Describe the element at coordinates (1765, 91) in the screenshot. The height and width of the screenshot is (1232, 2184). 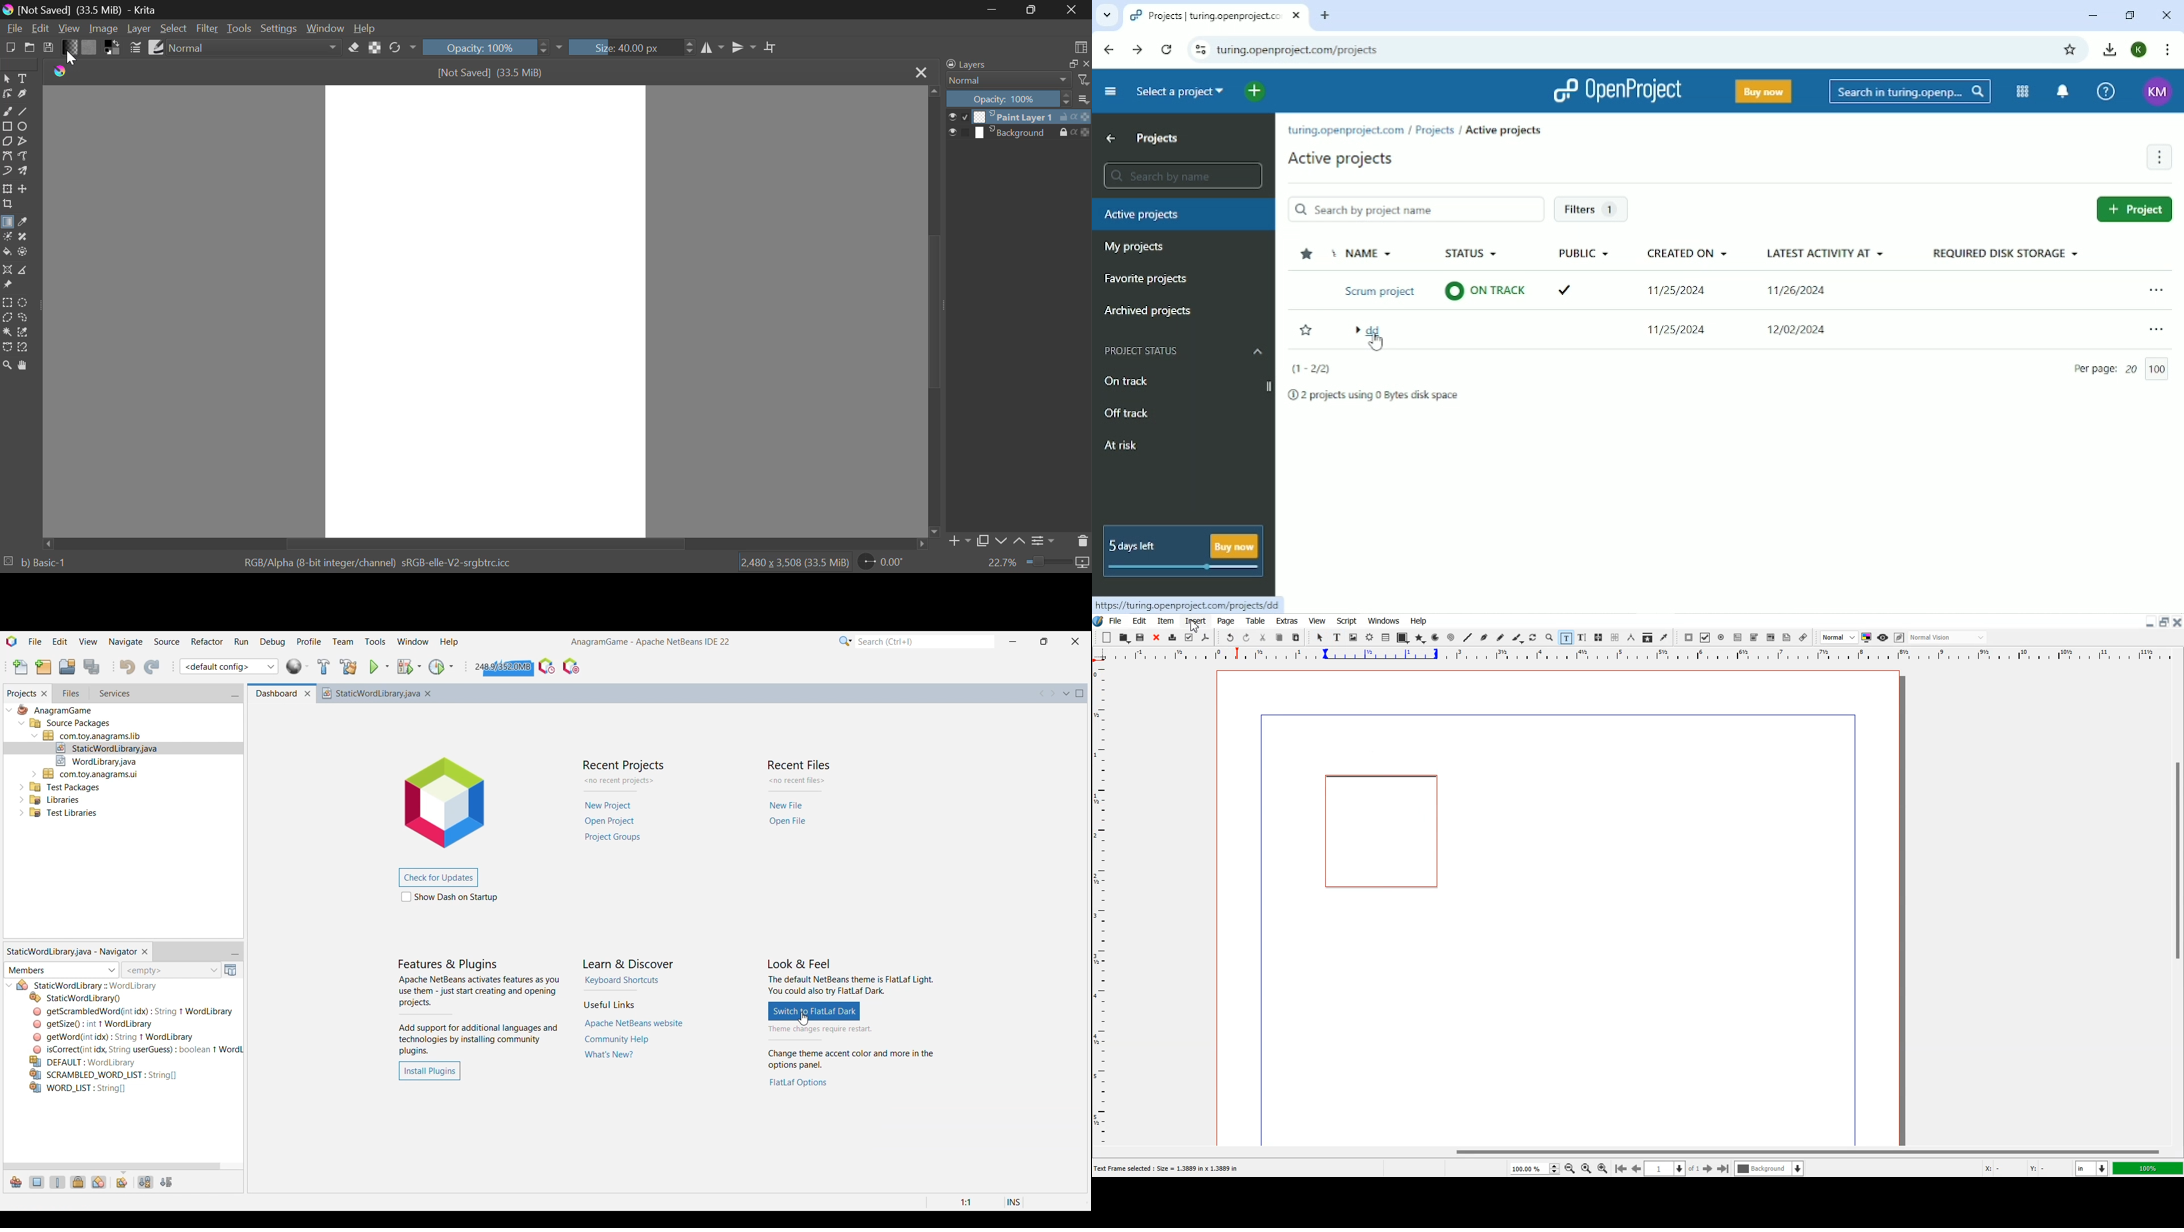
I see `Buy now` at that location.